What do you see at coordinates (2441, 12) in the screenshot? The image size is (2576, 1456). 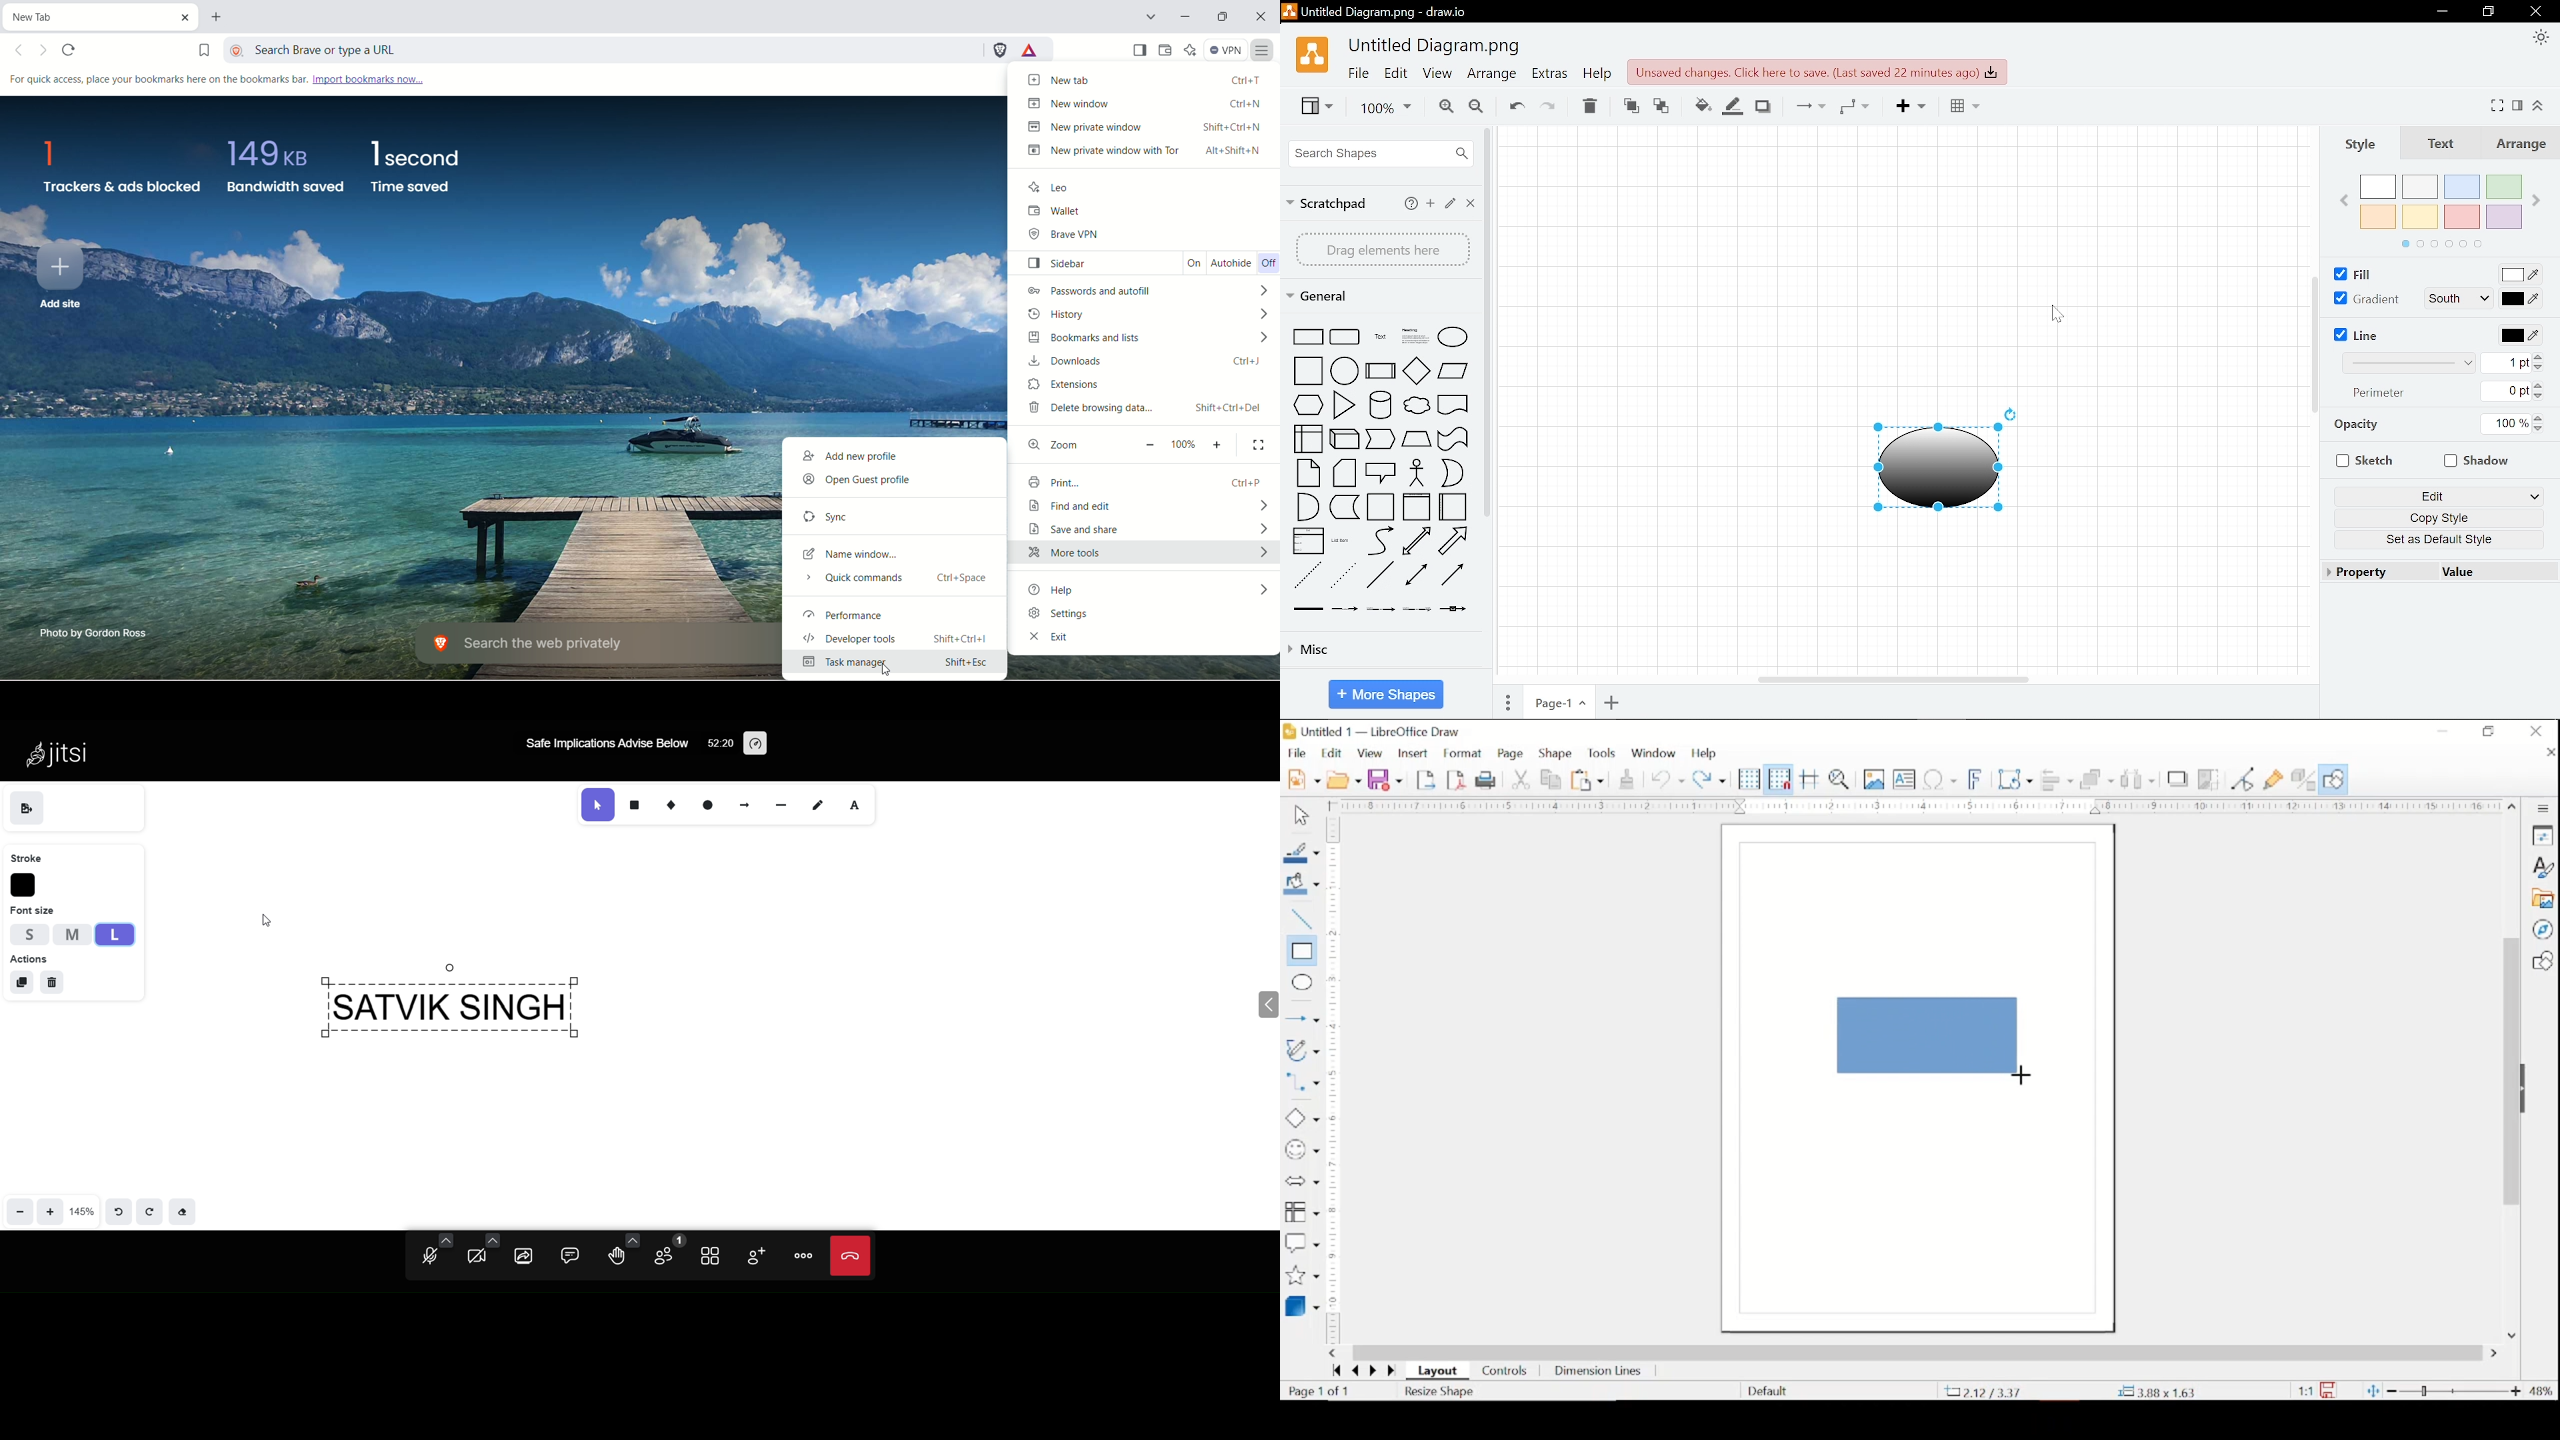 I see `Minimize` at bounding box center [2441, 12].